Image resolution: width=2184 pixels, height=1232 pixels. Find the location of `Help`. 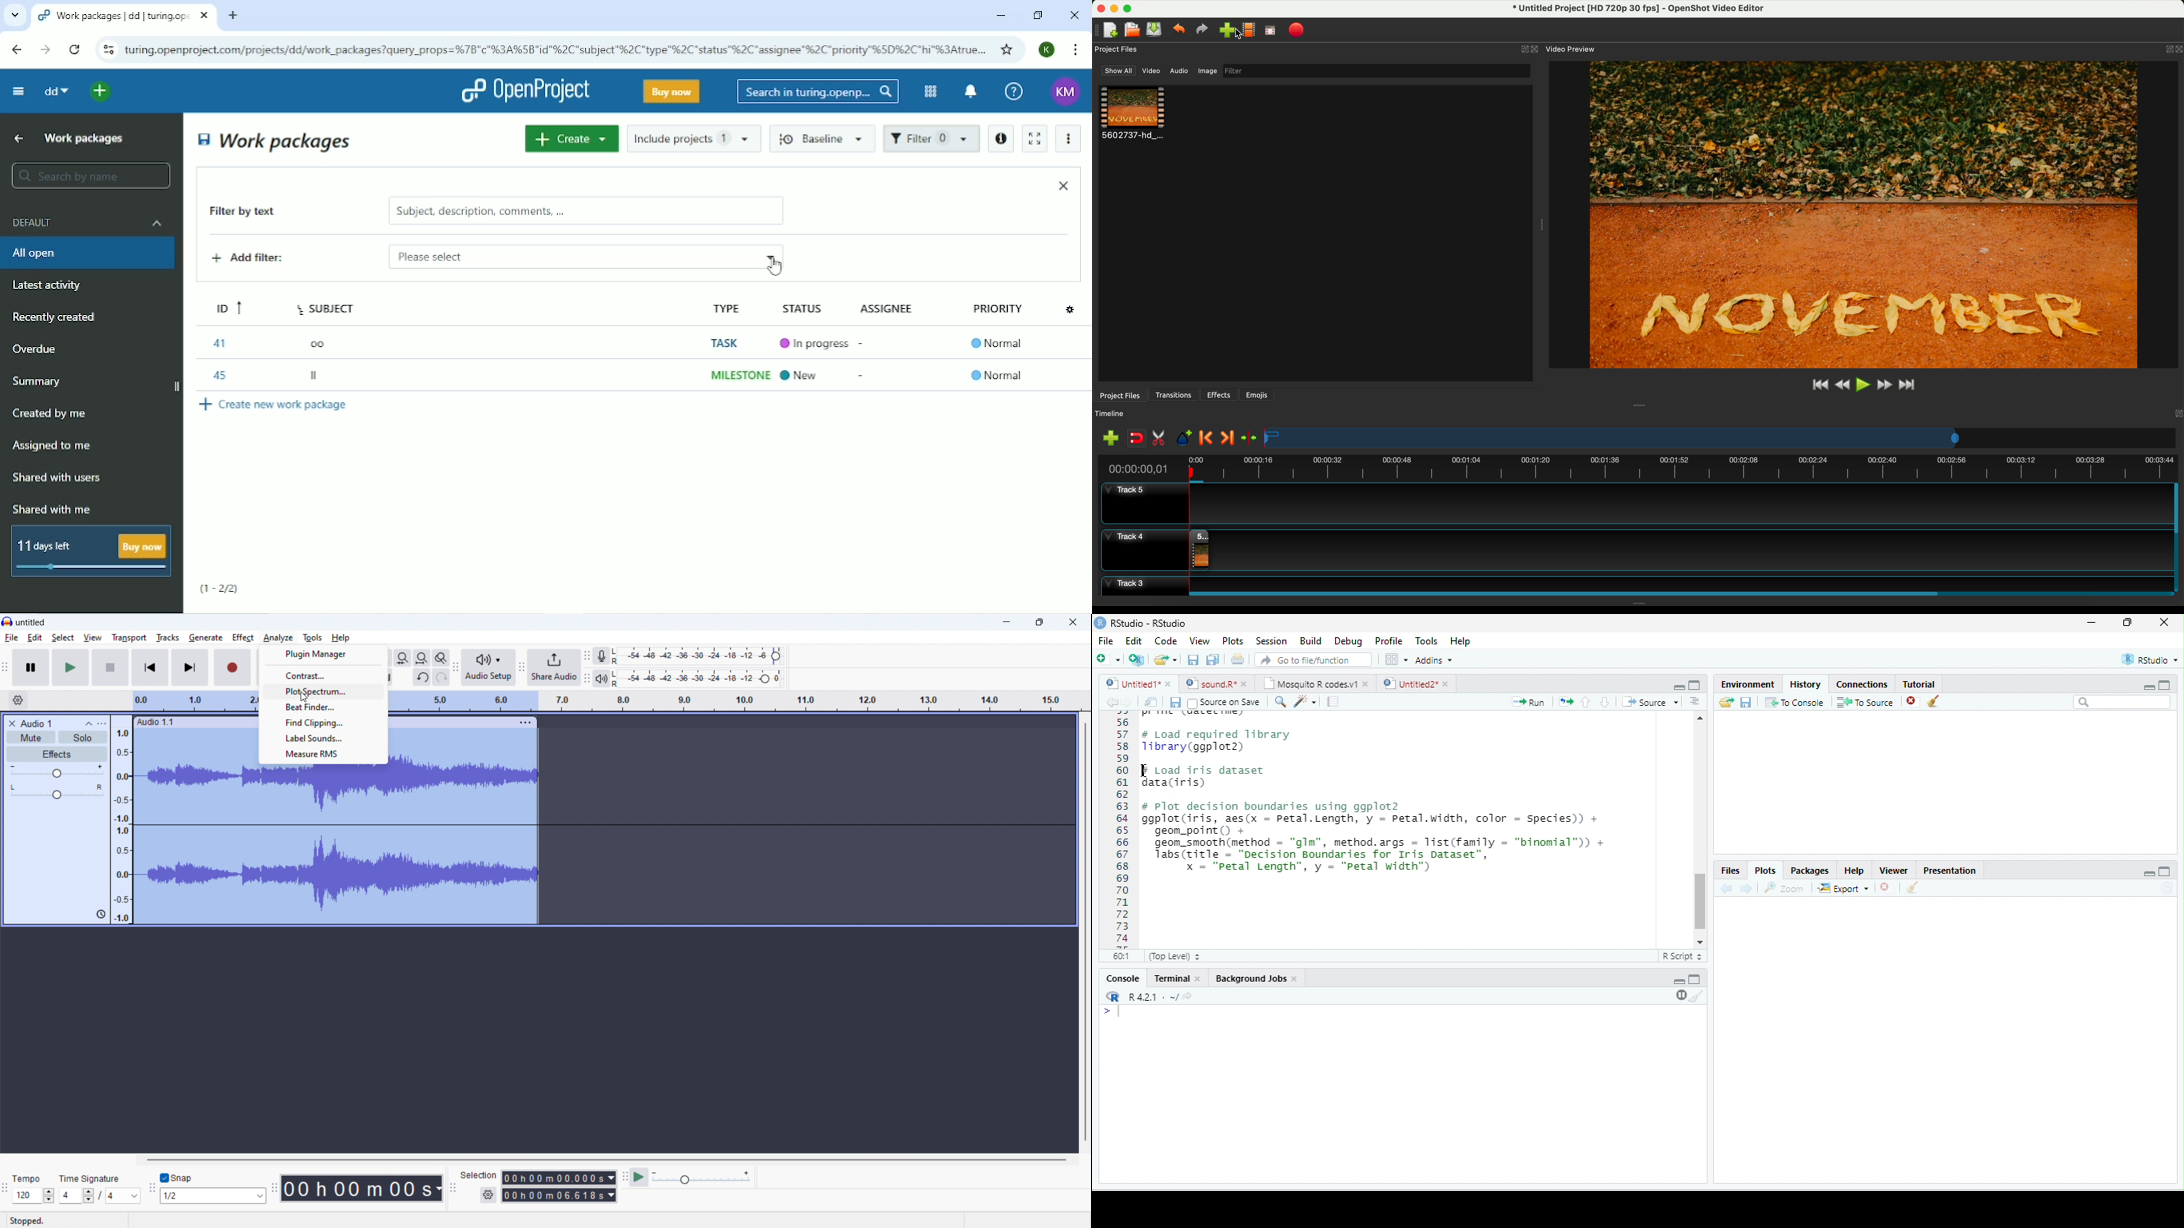

Help is located at coordinates (1462, 642).